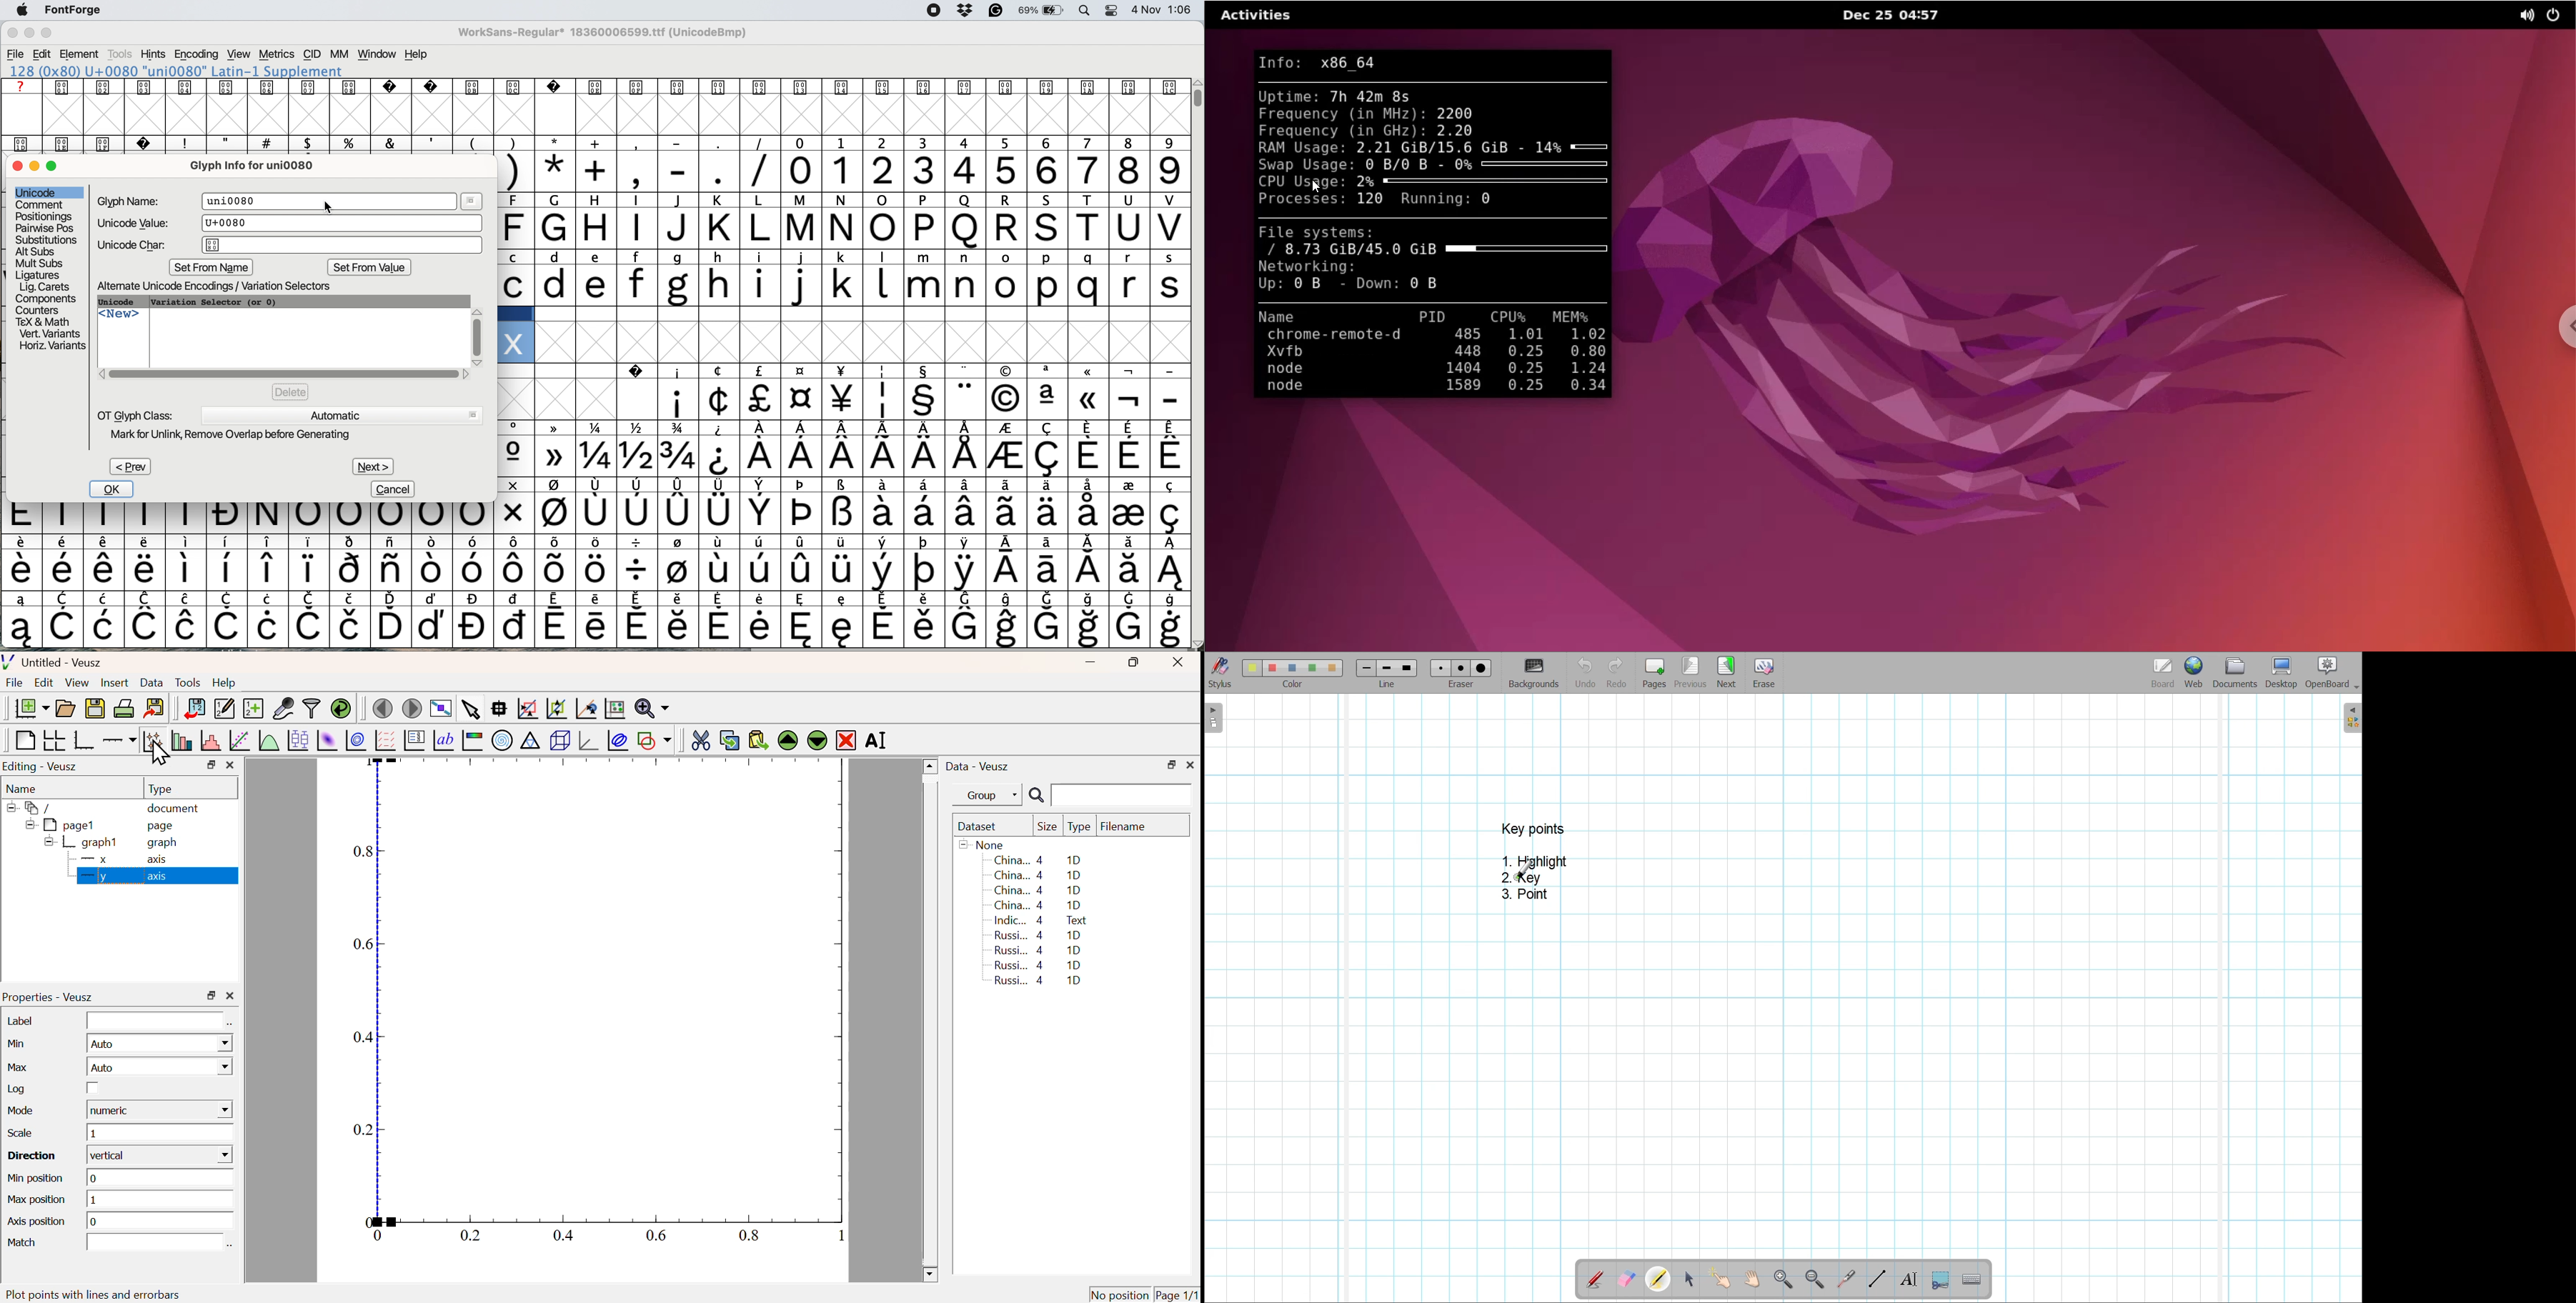  Describe the element at coordinates (260, 165) in the screenshot. I see `glyph info` at that location.